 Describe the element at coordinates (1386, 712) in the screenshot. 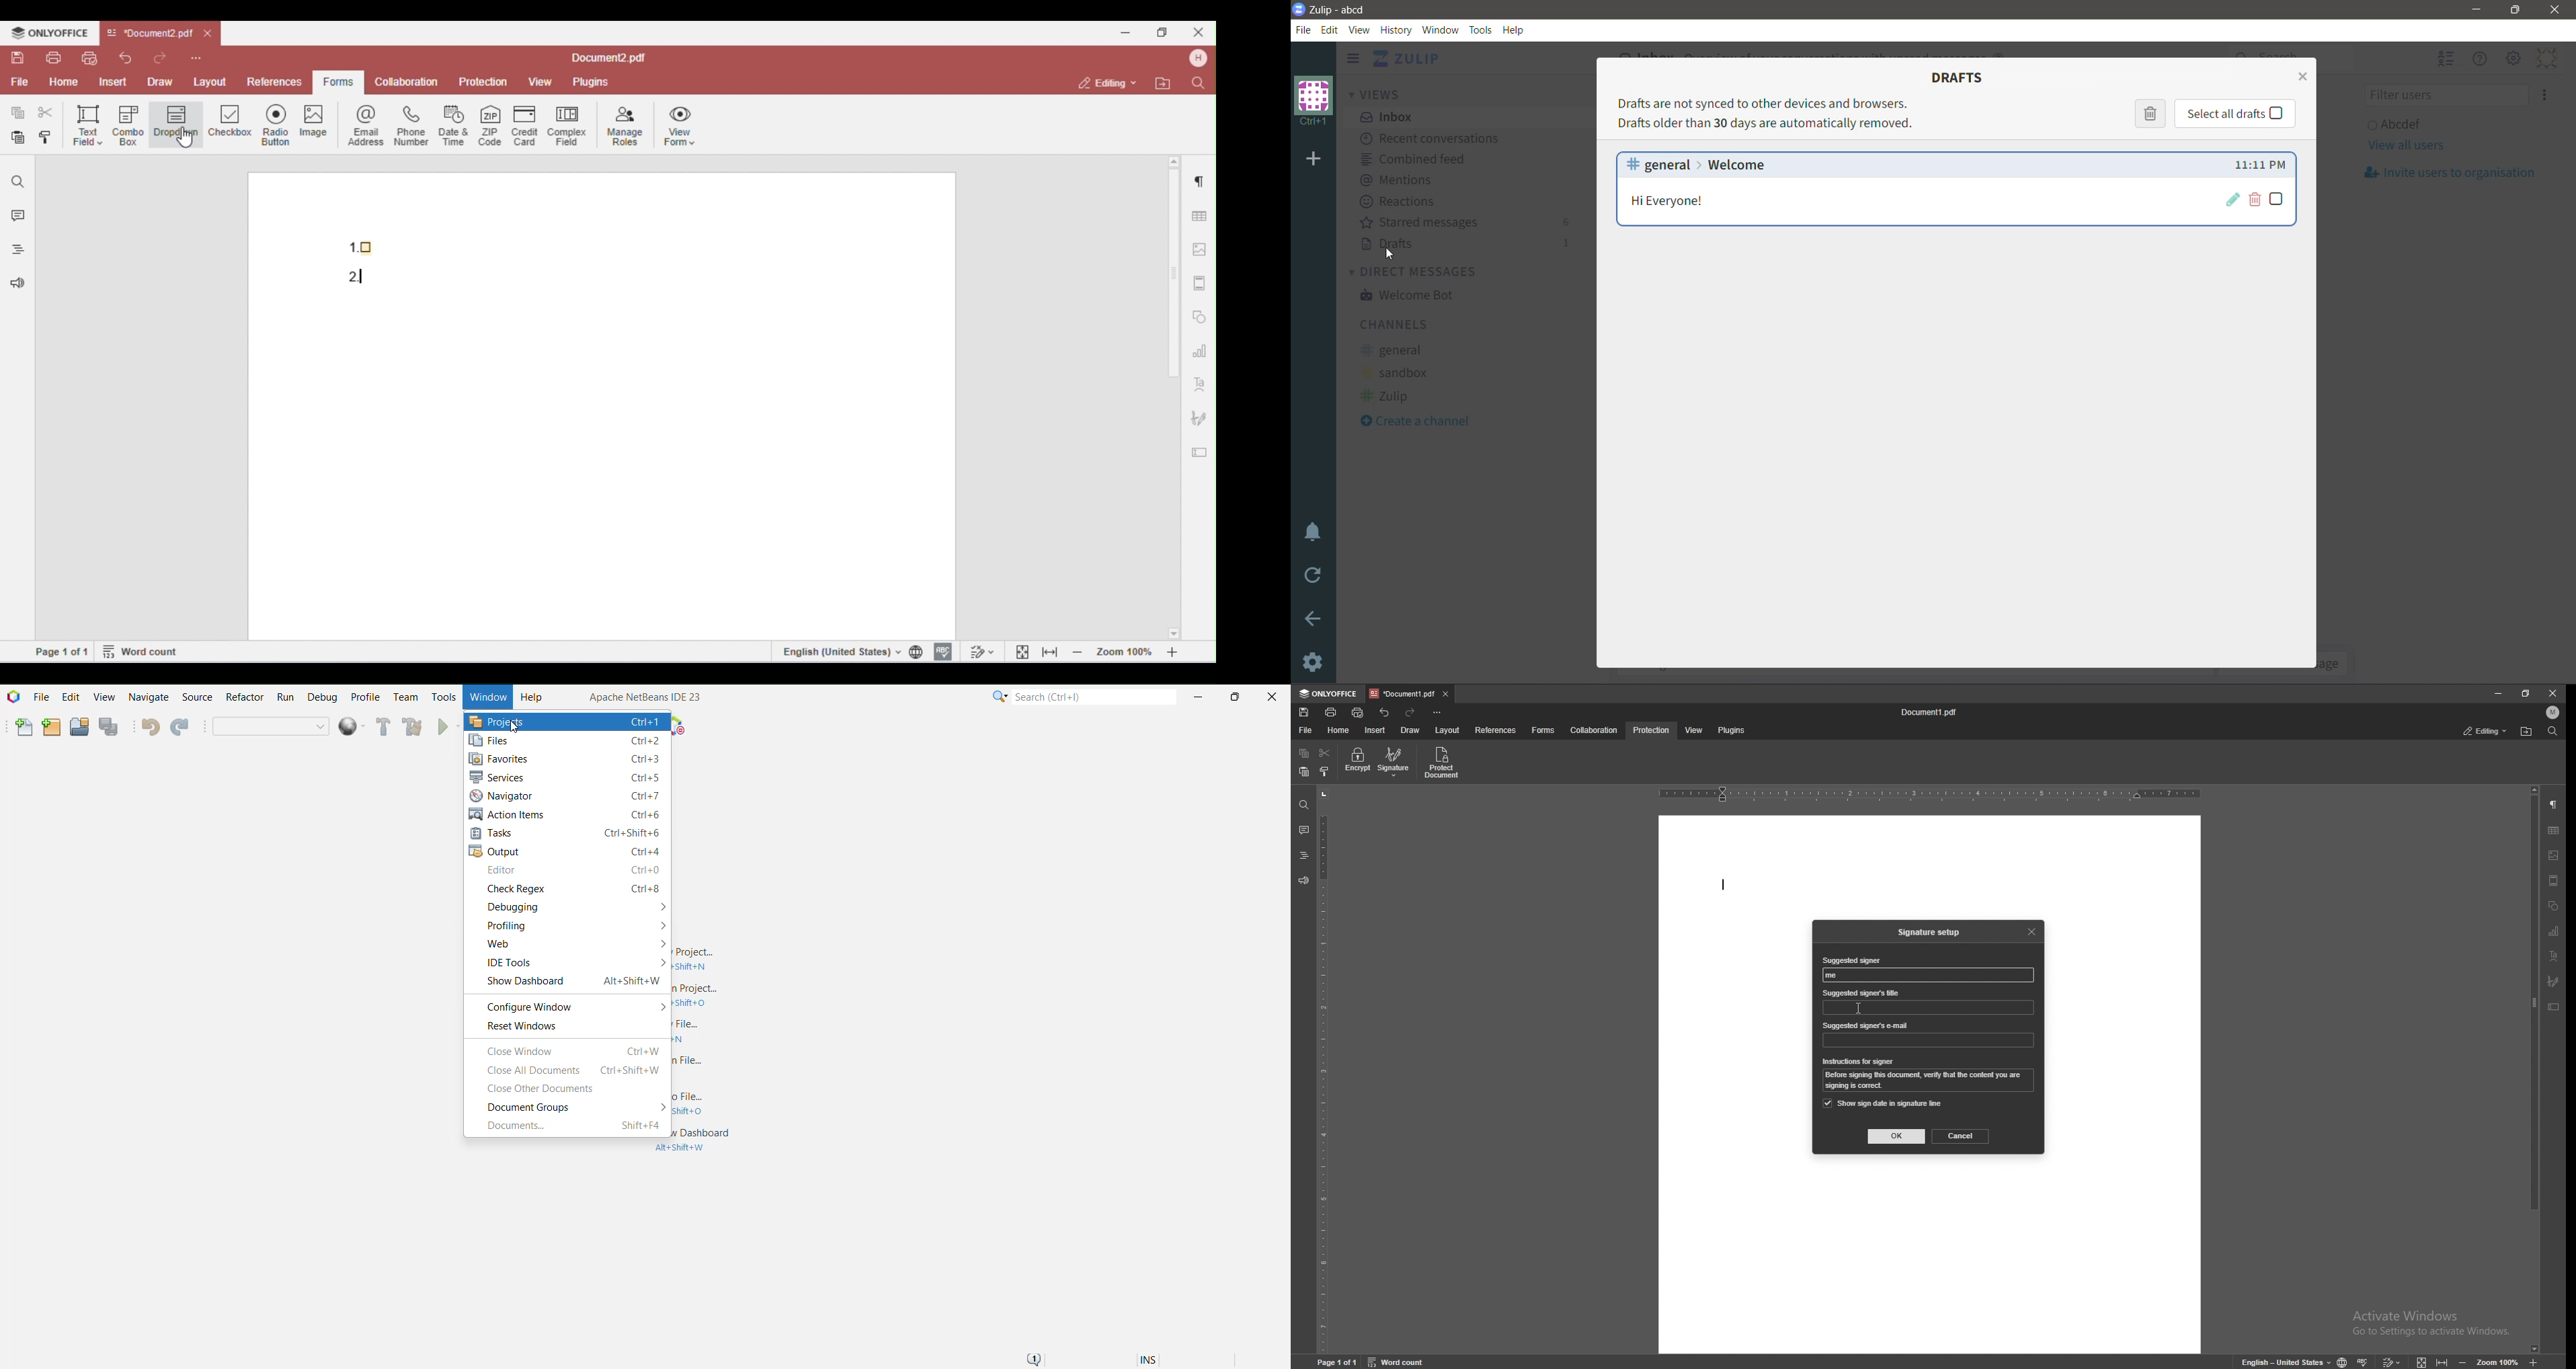

I see `undo` at that location.